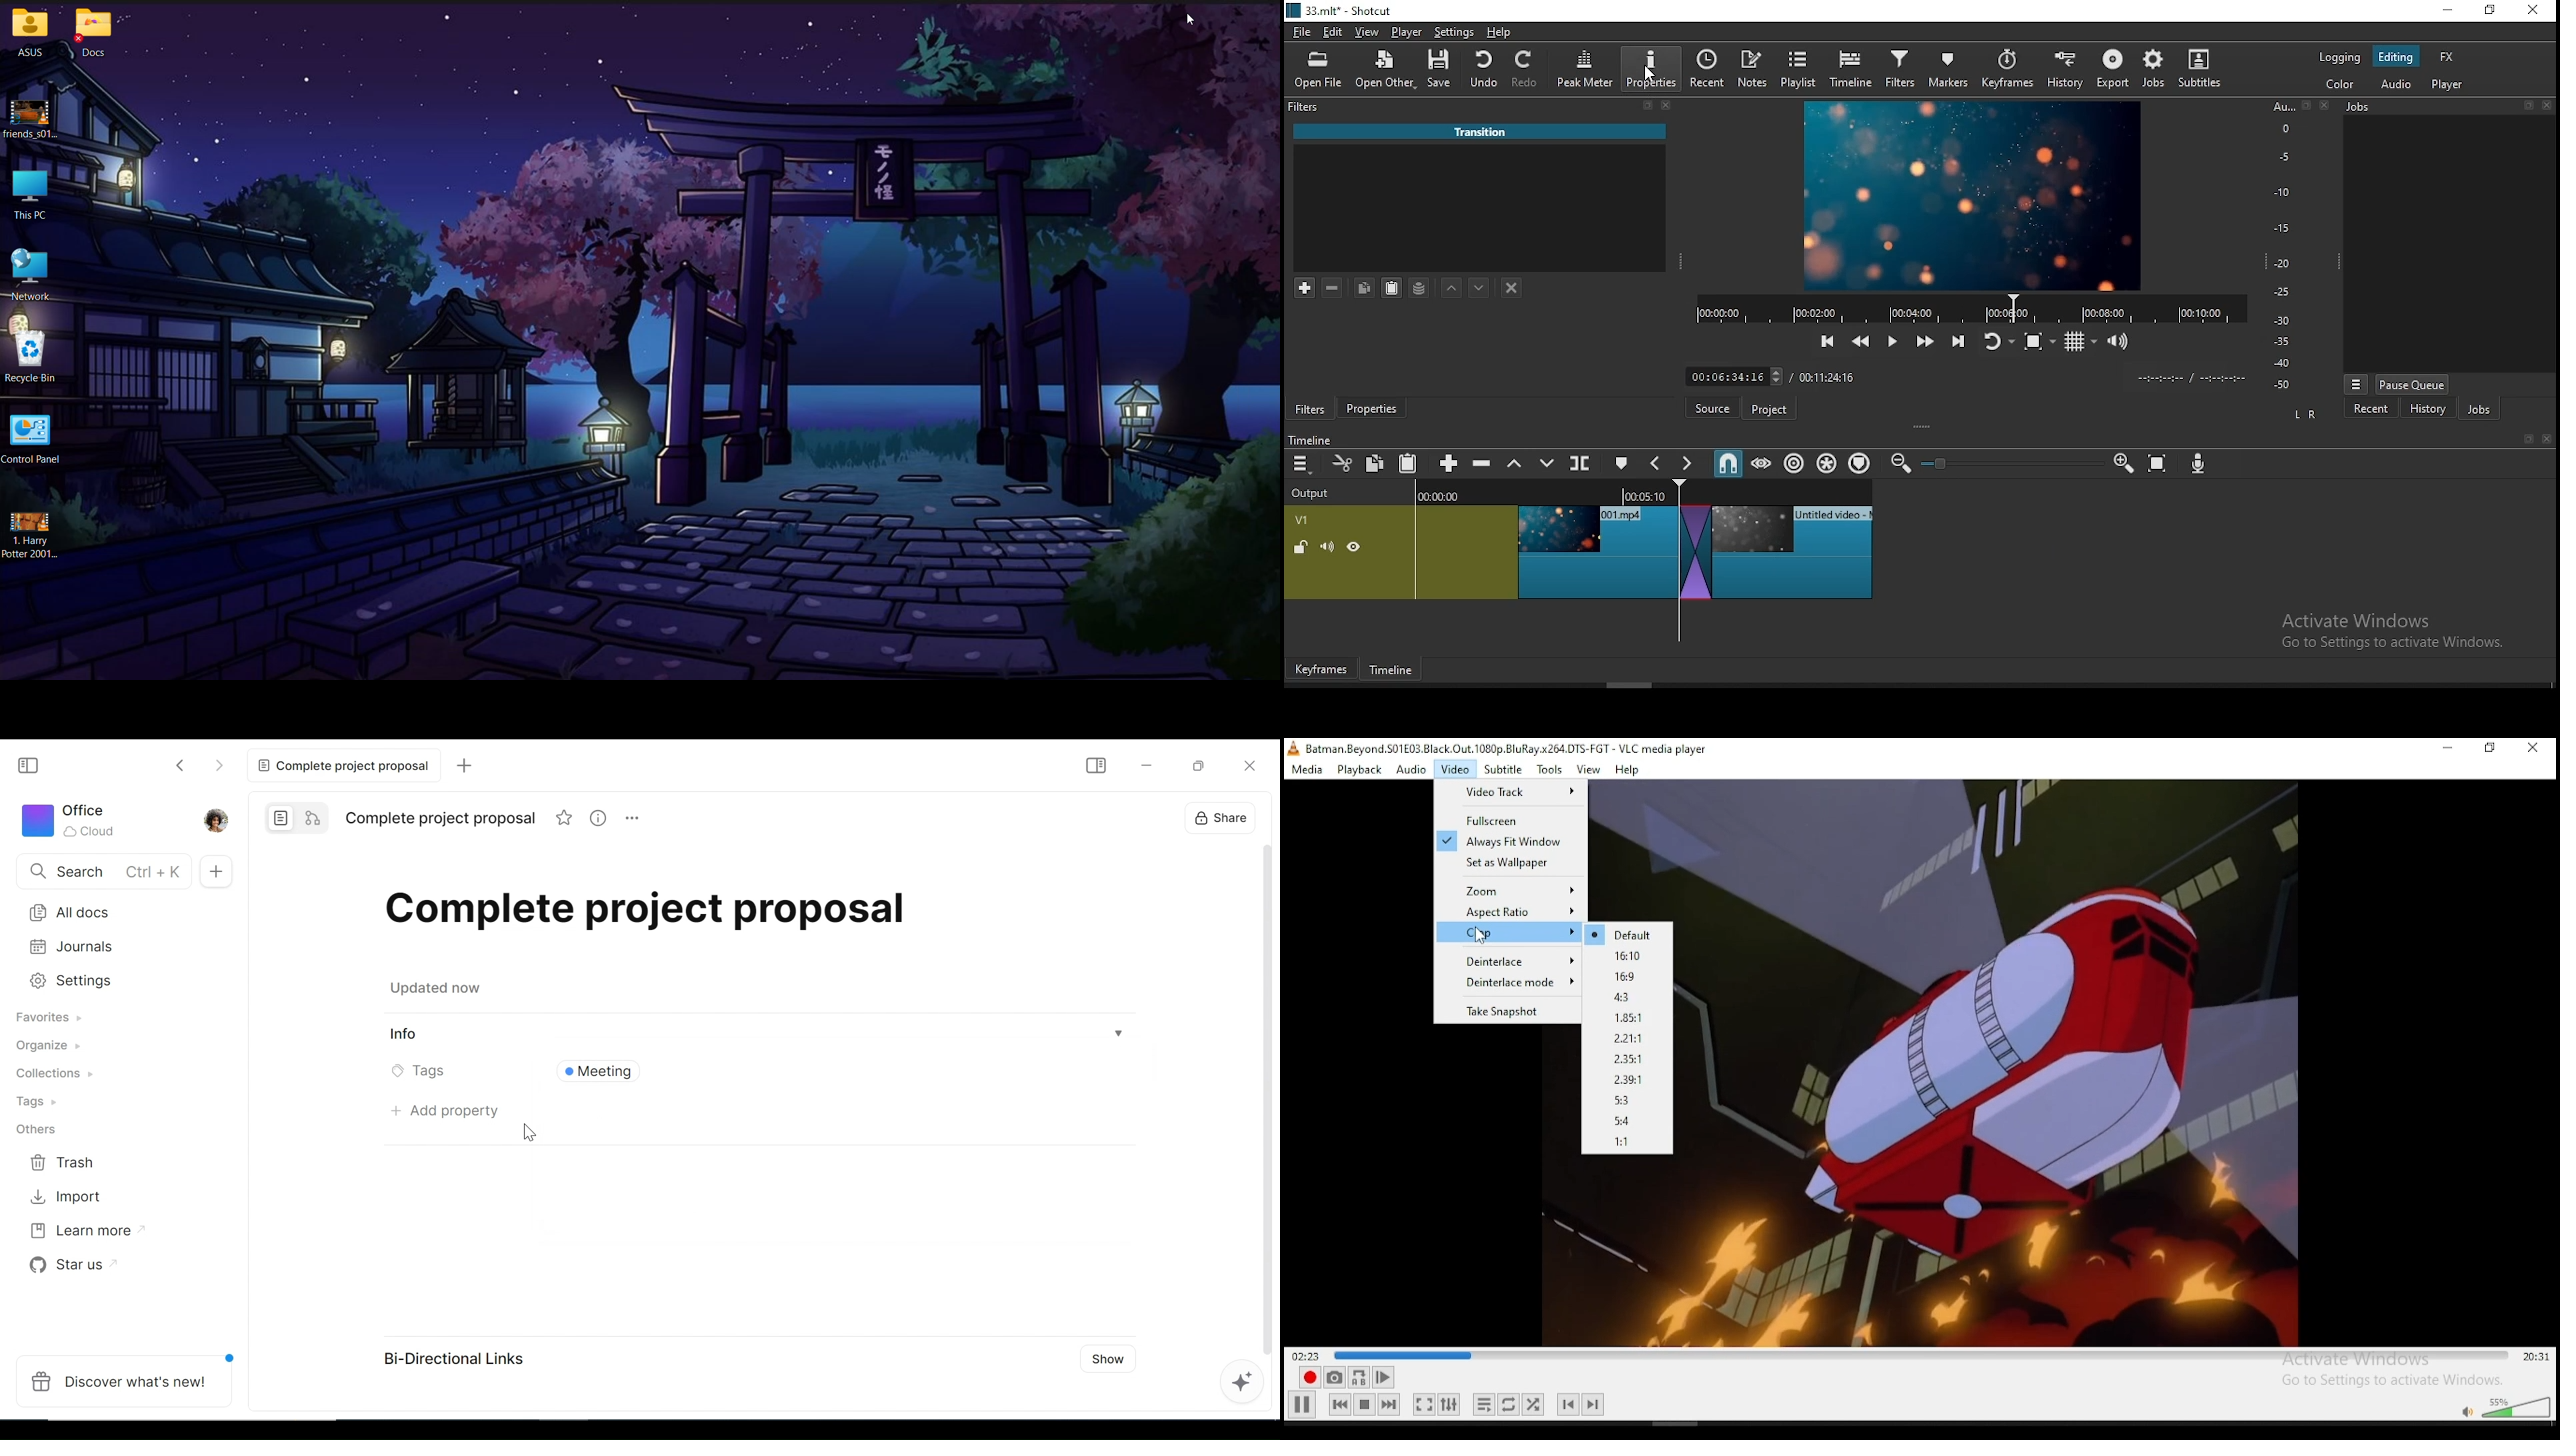 The height and width of the screenshot is (1456, 2576). I want to click on video, so click(1457, 769).